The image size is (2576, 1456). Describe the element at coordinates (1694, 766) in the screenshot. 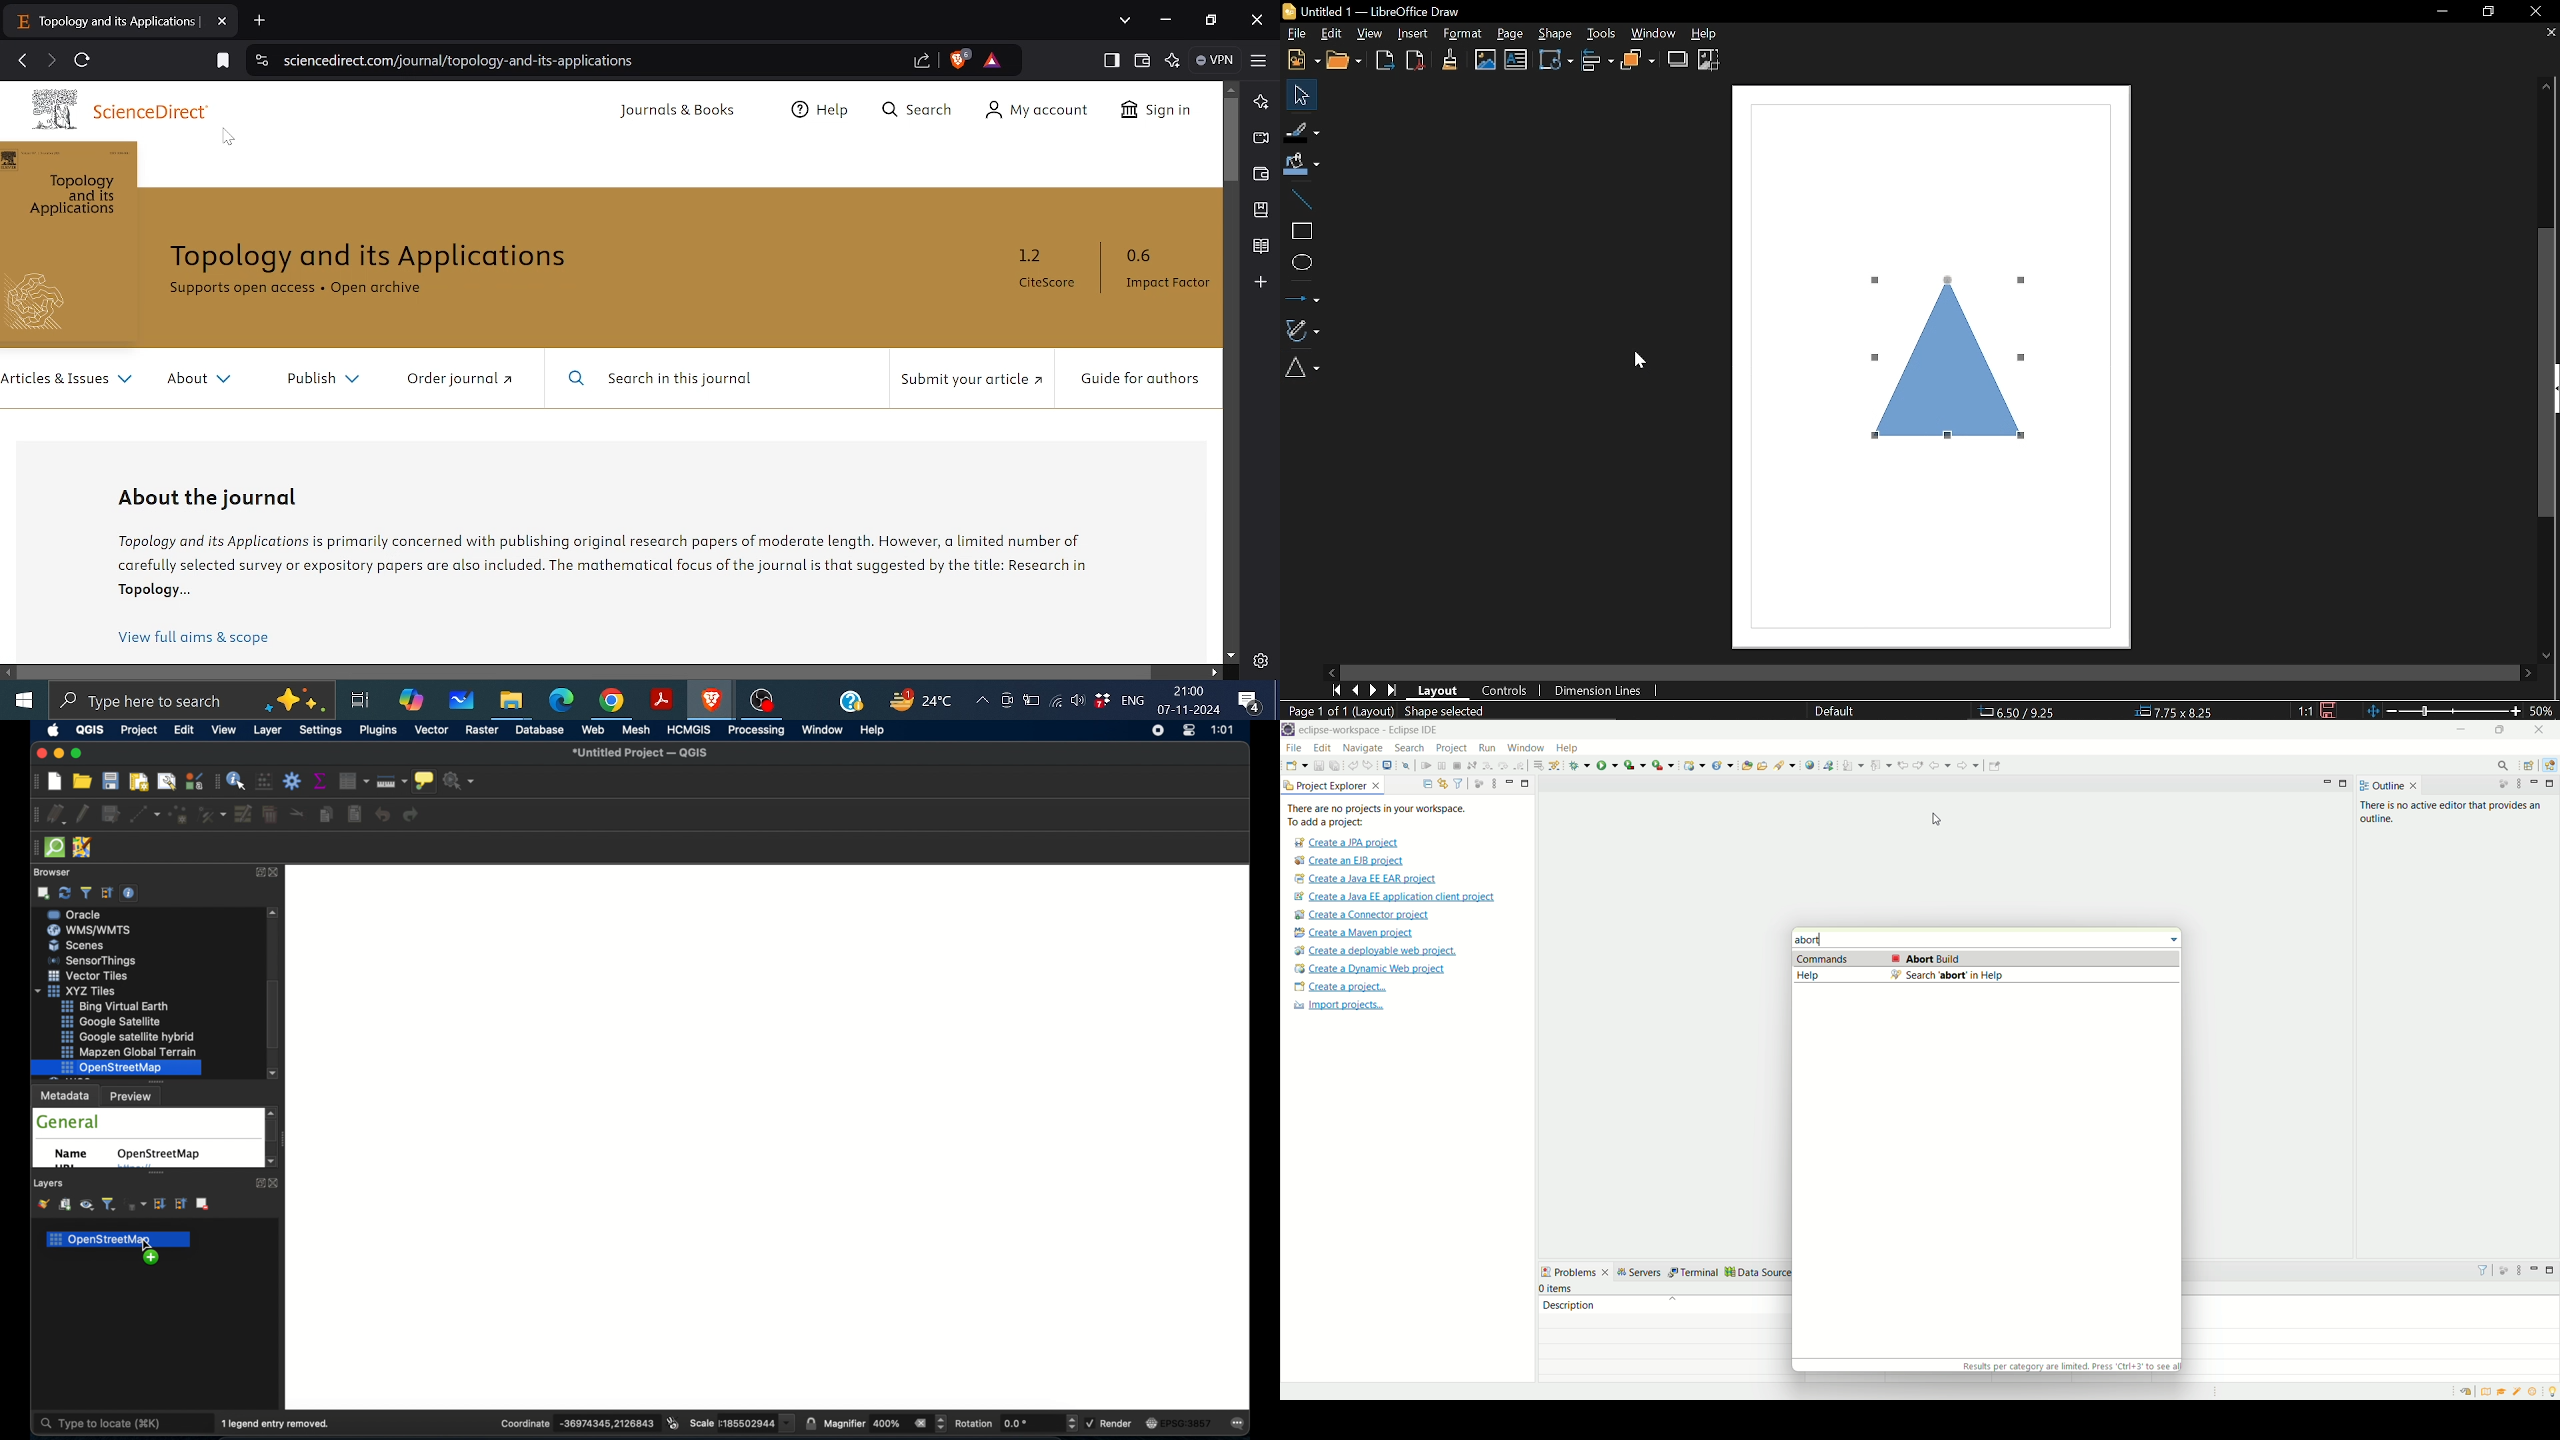

I see `create a dynamic web project` at that location.